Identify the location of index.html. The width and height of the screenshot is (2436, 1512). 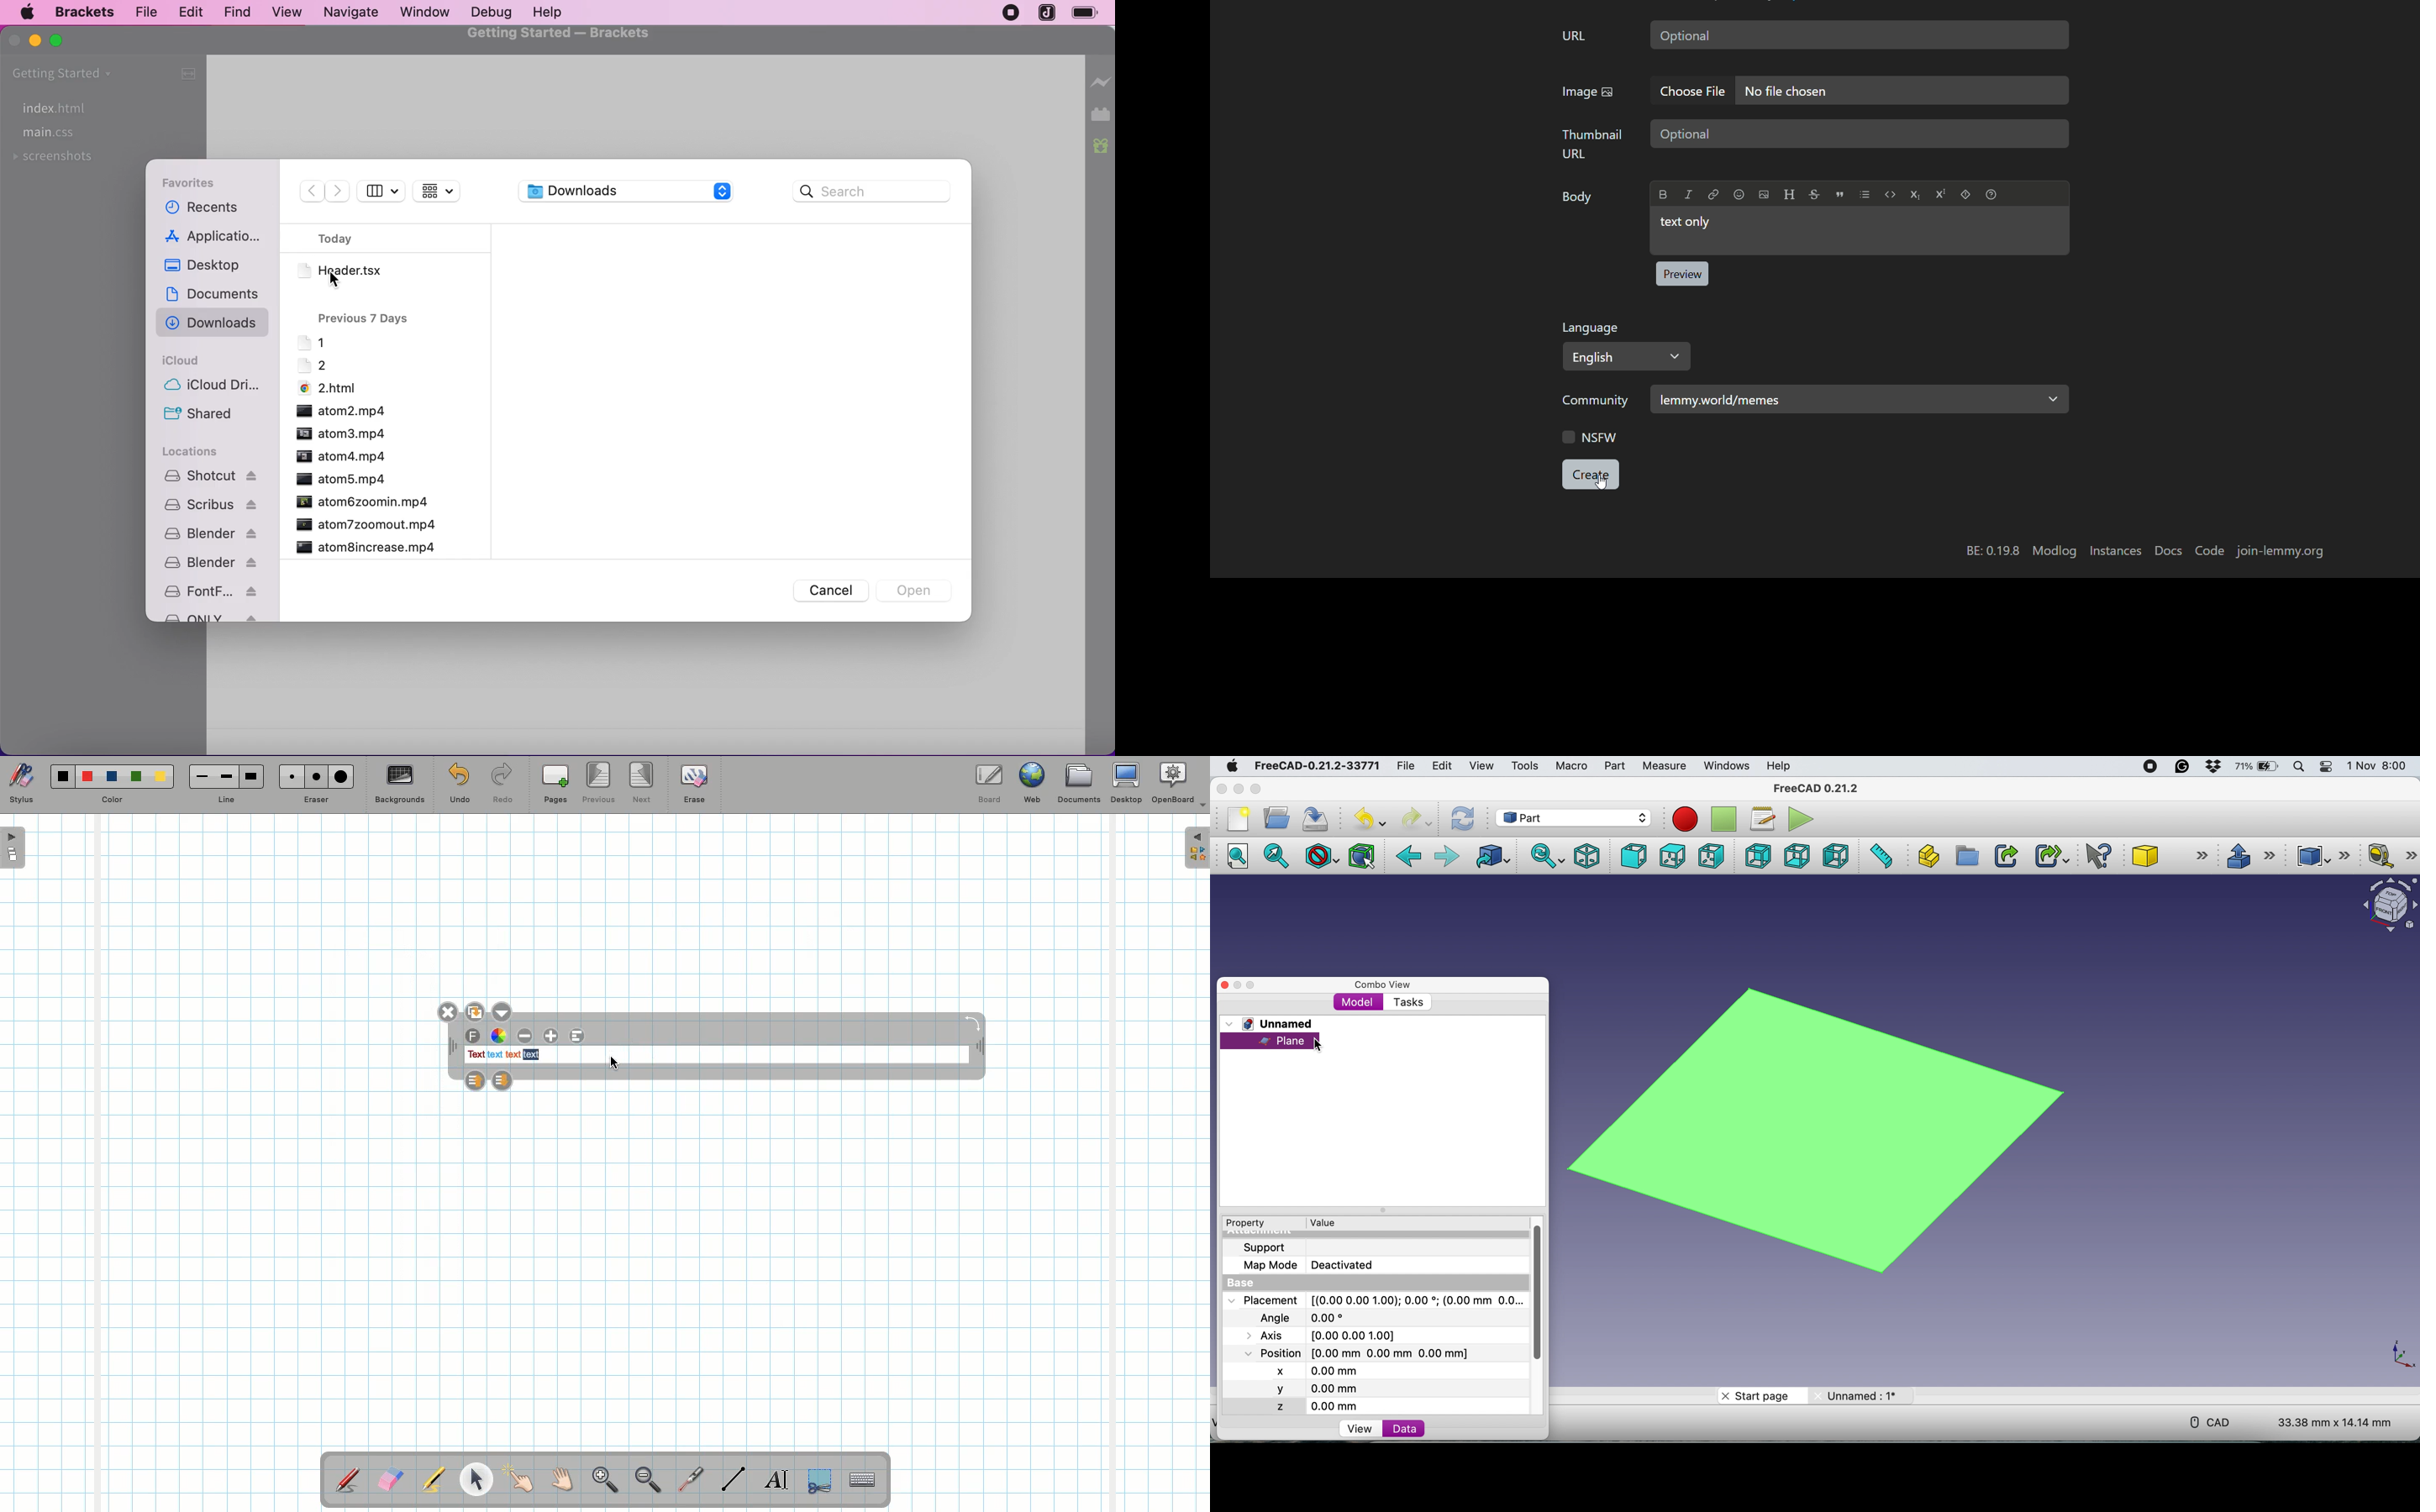
(52, 107).